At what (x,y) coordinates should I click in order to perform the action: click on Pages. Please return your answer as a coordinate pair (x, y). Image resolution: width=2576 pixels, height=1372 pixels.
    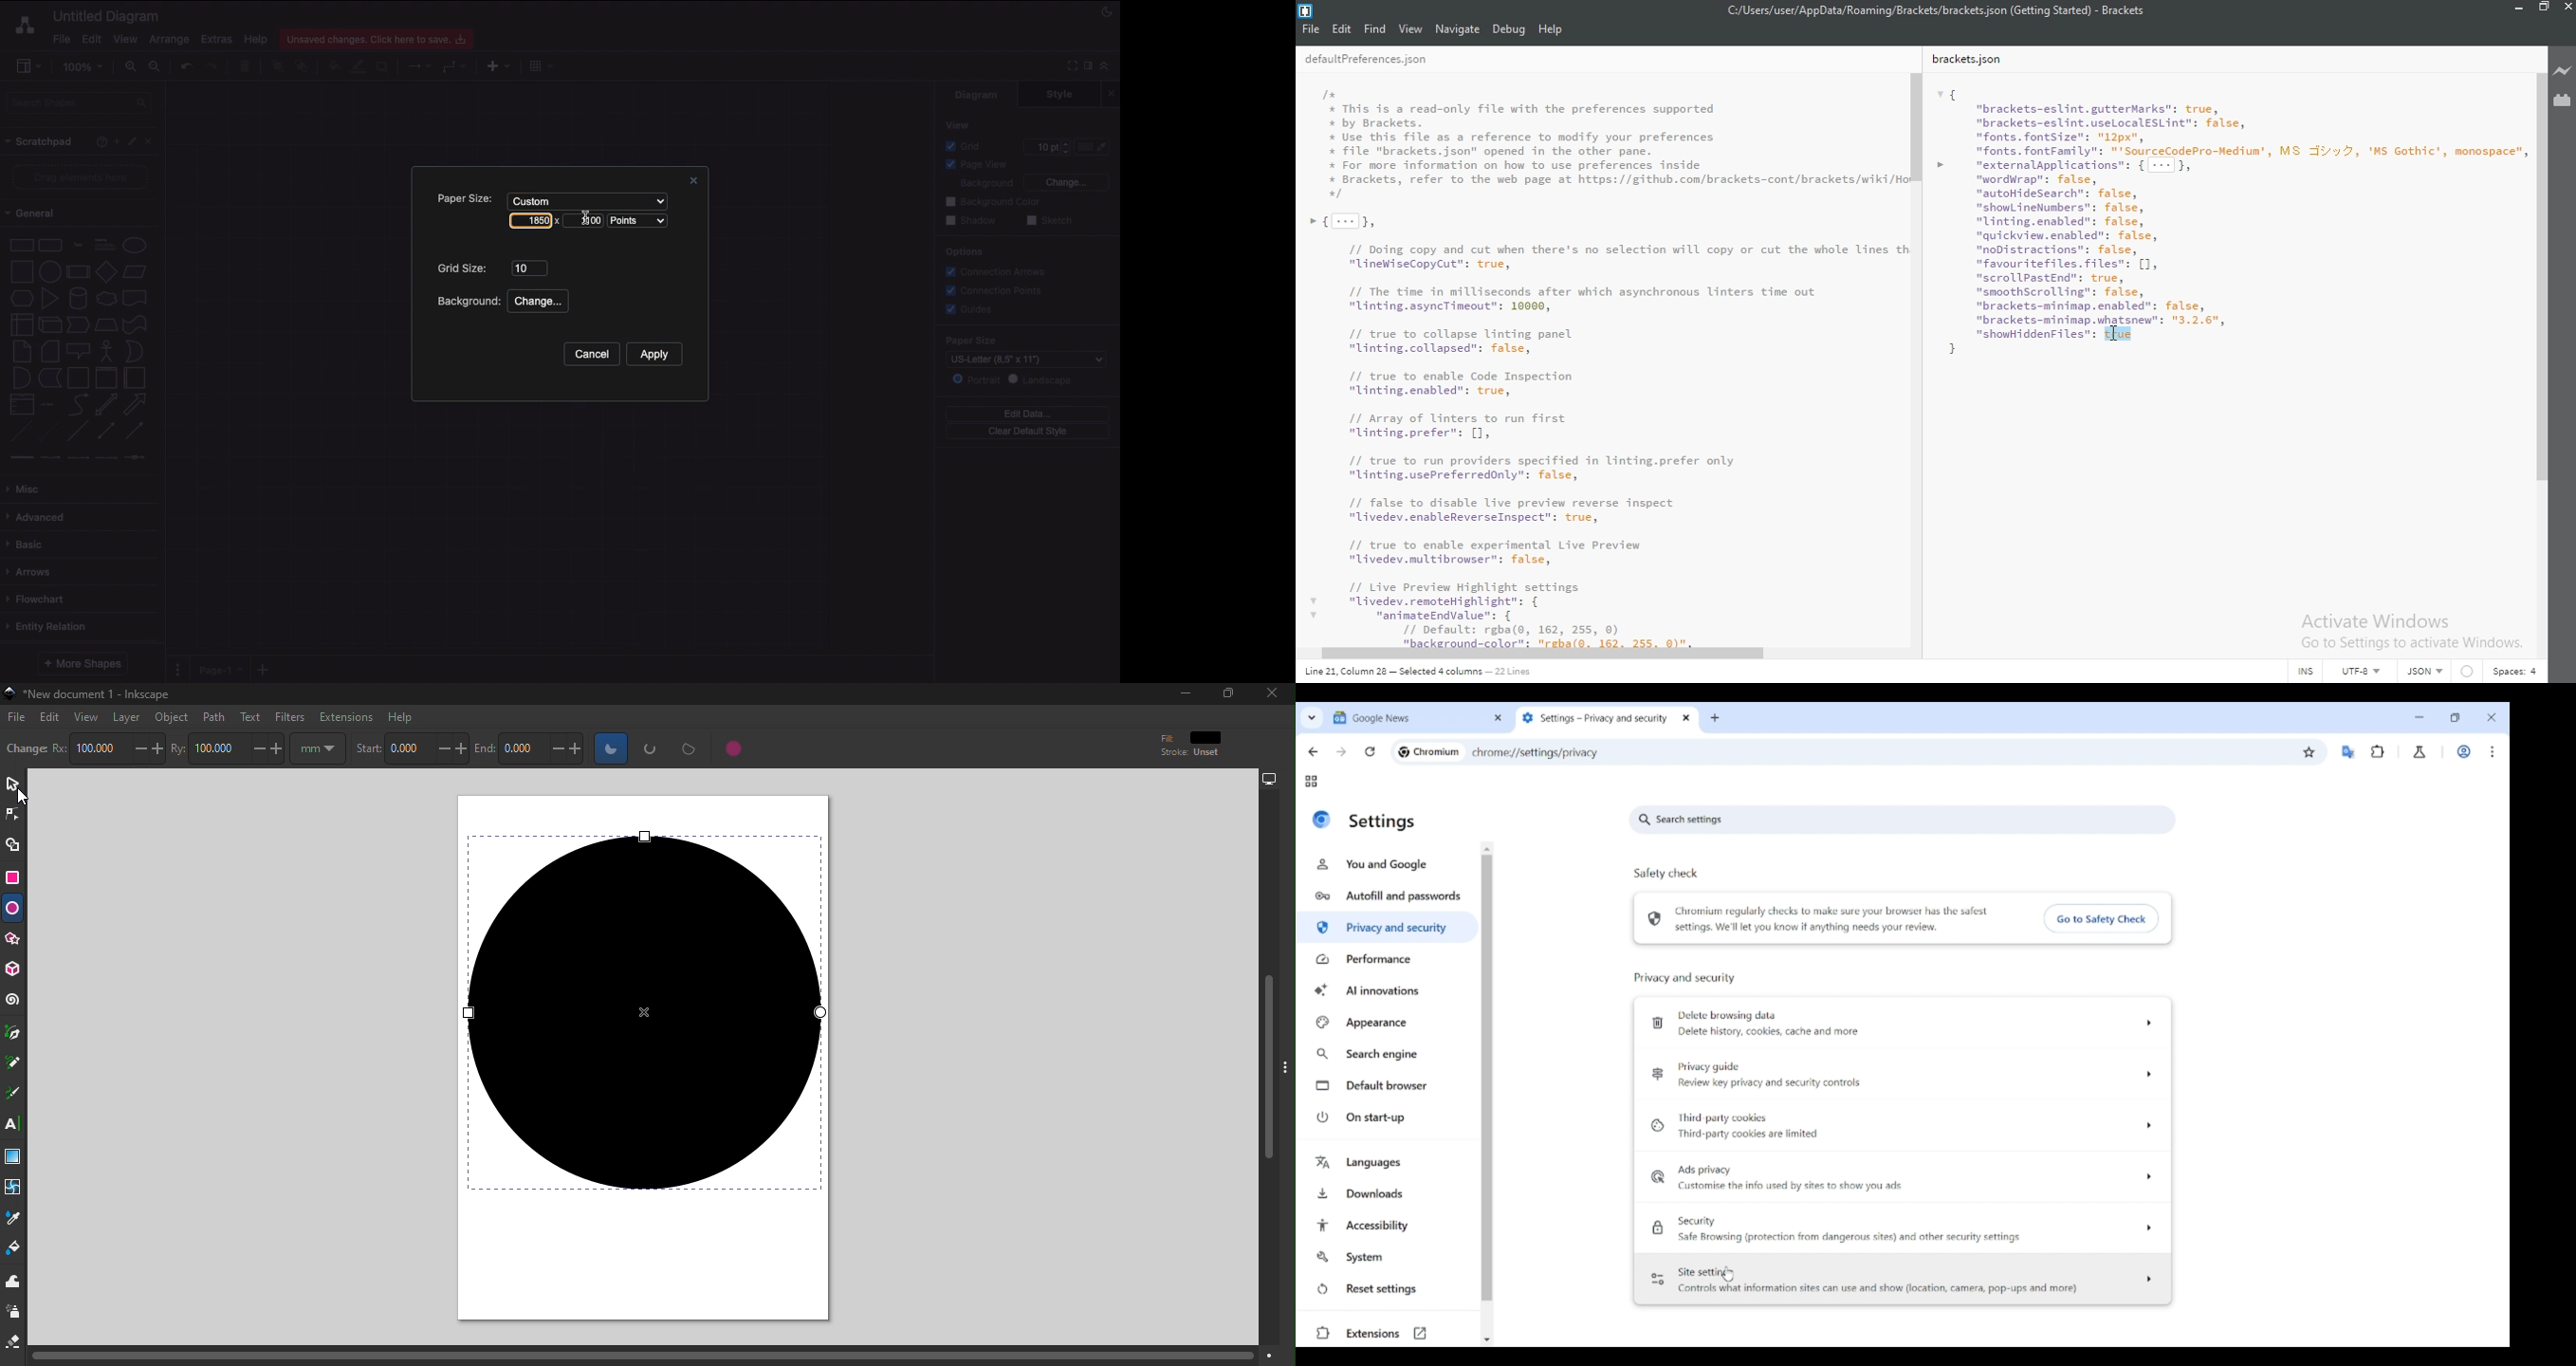
    Looking at the image, I should click on (175, 670).